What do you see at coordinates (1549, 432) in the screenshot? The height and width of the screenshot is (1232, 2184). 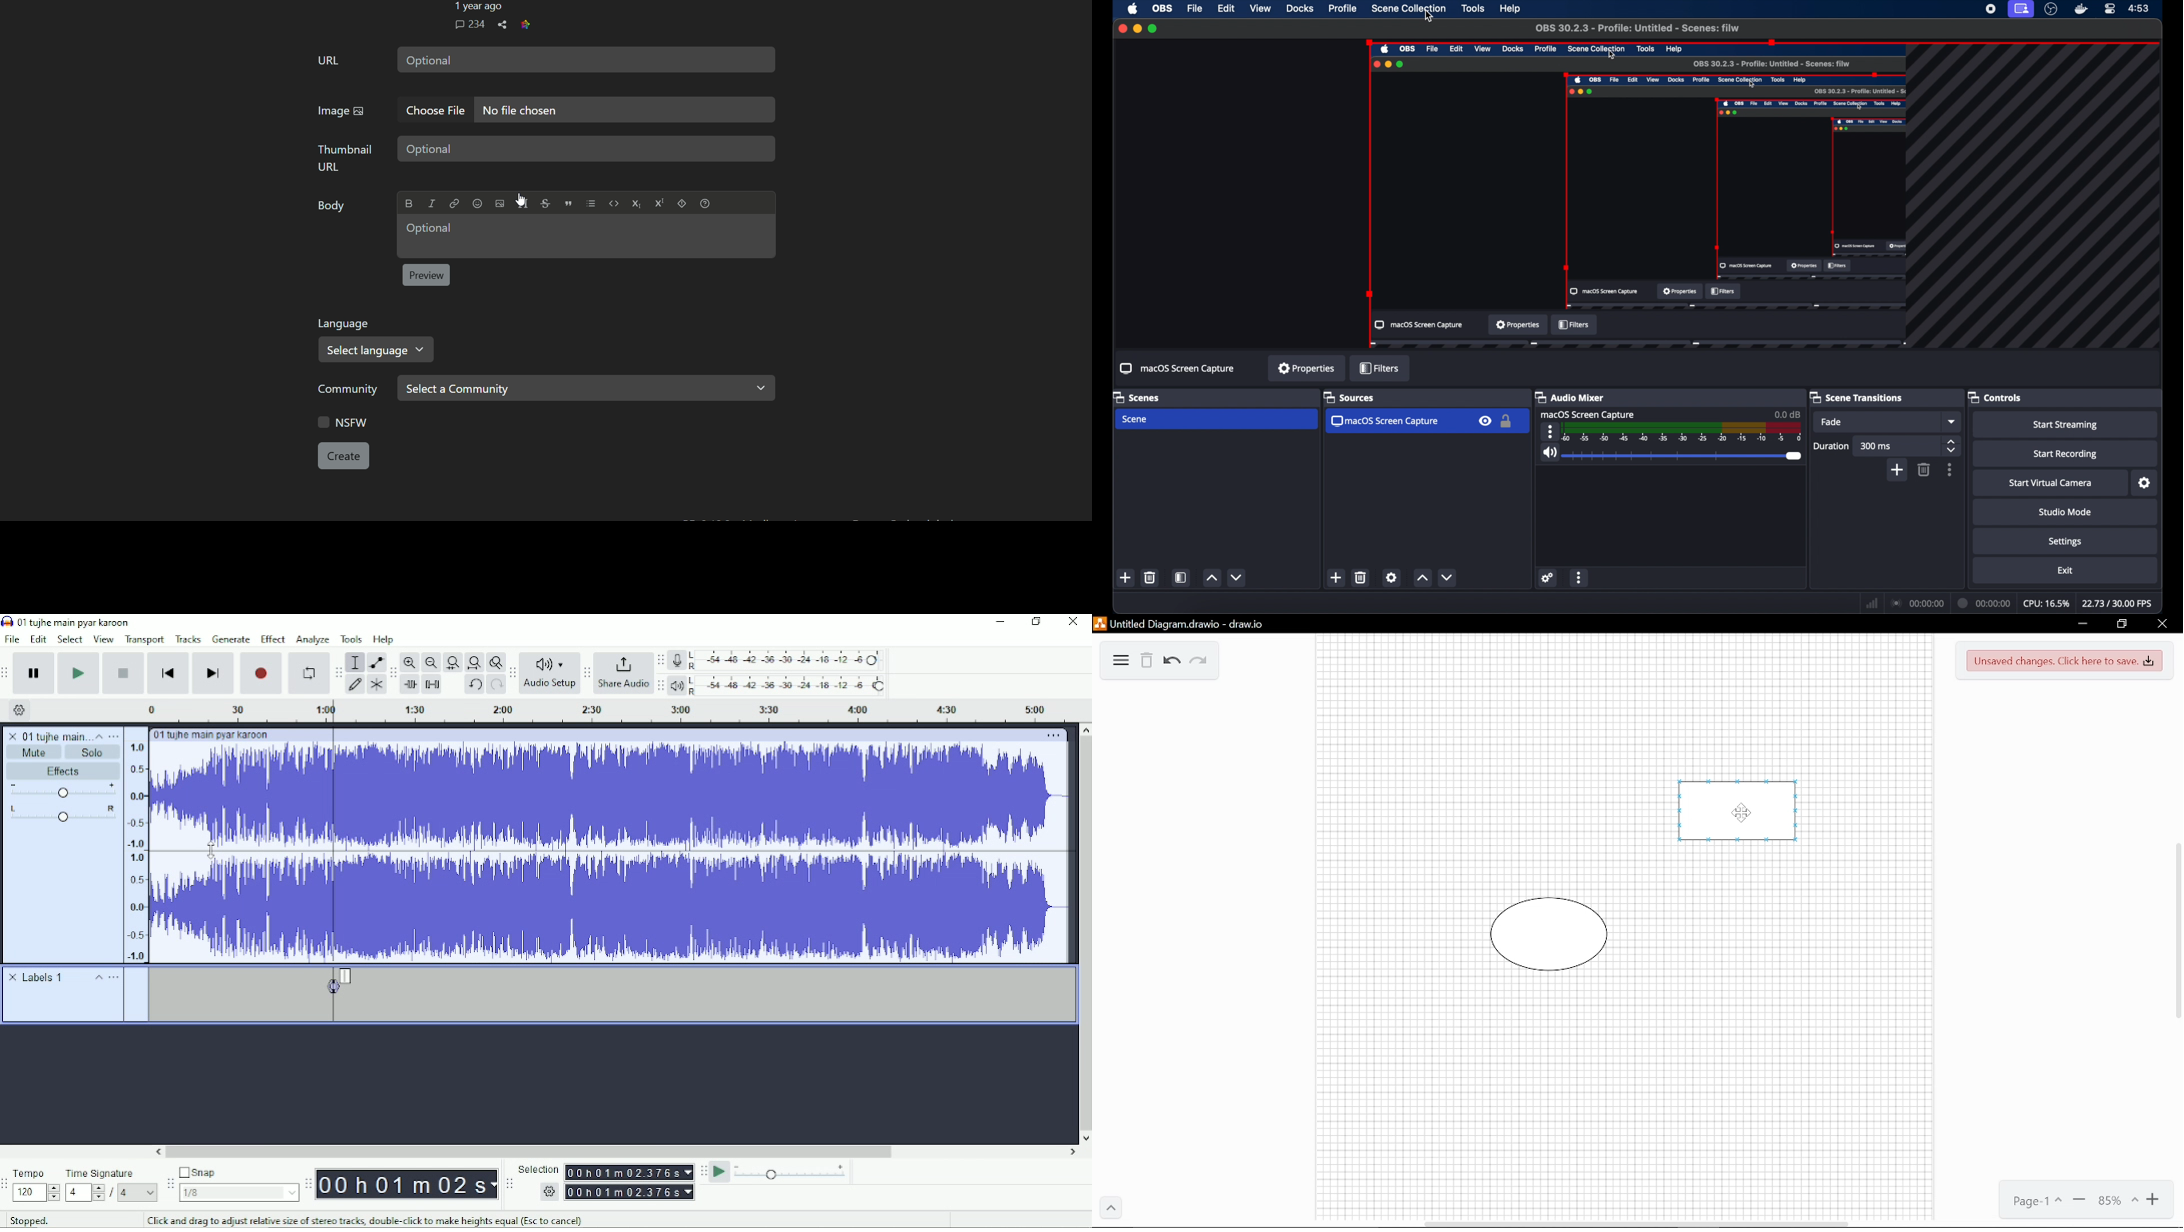 I see `more options` at bounding box center [1549, 432].